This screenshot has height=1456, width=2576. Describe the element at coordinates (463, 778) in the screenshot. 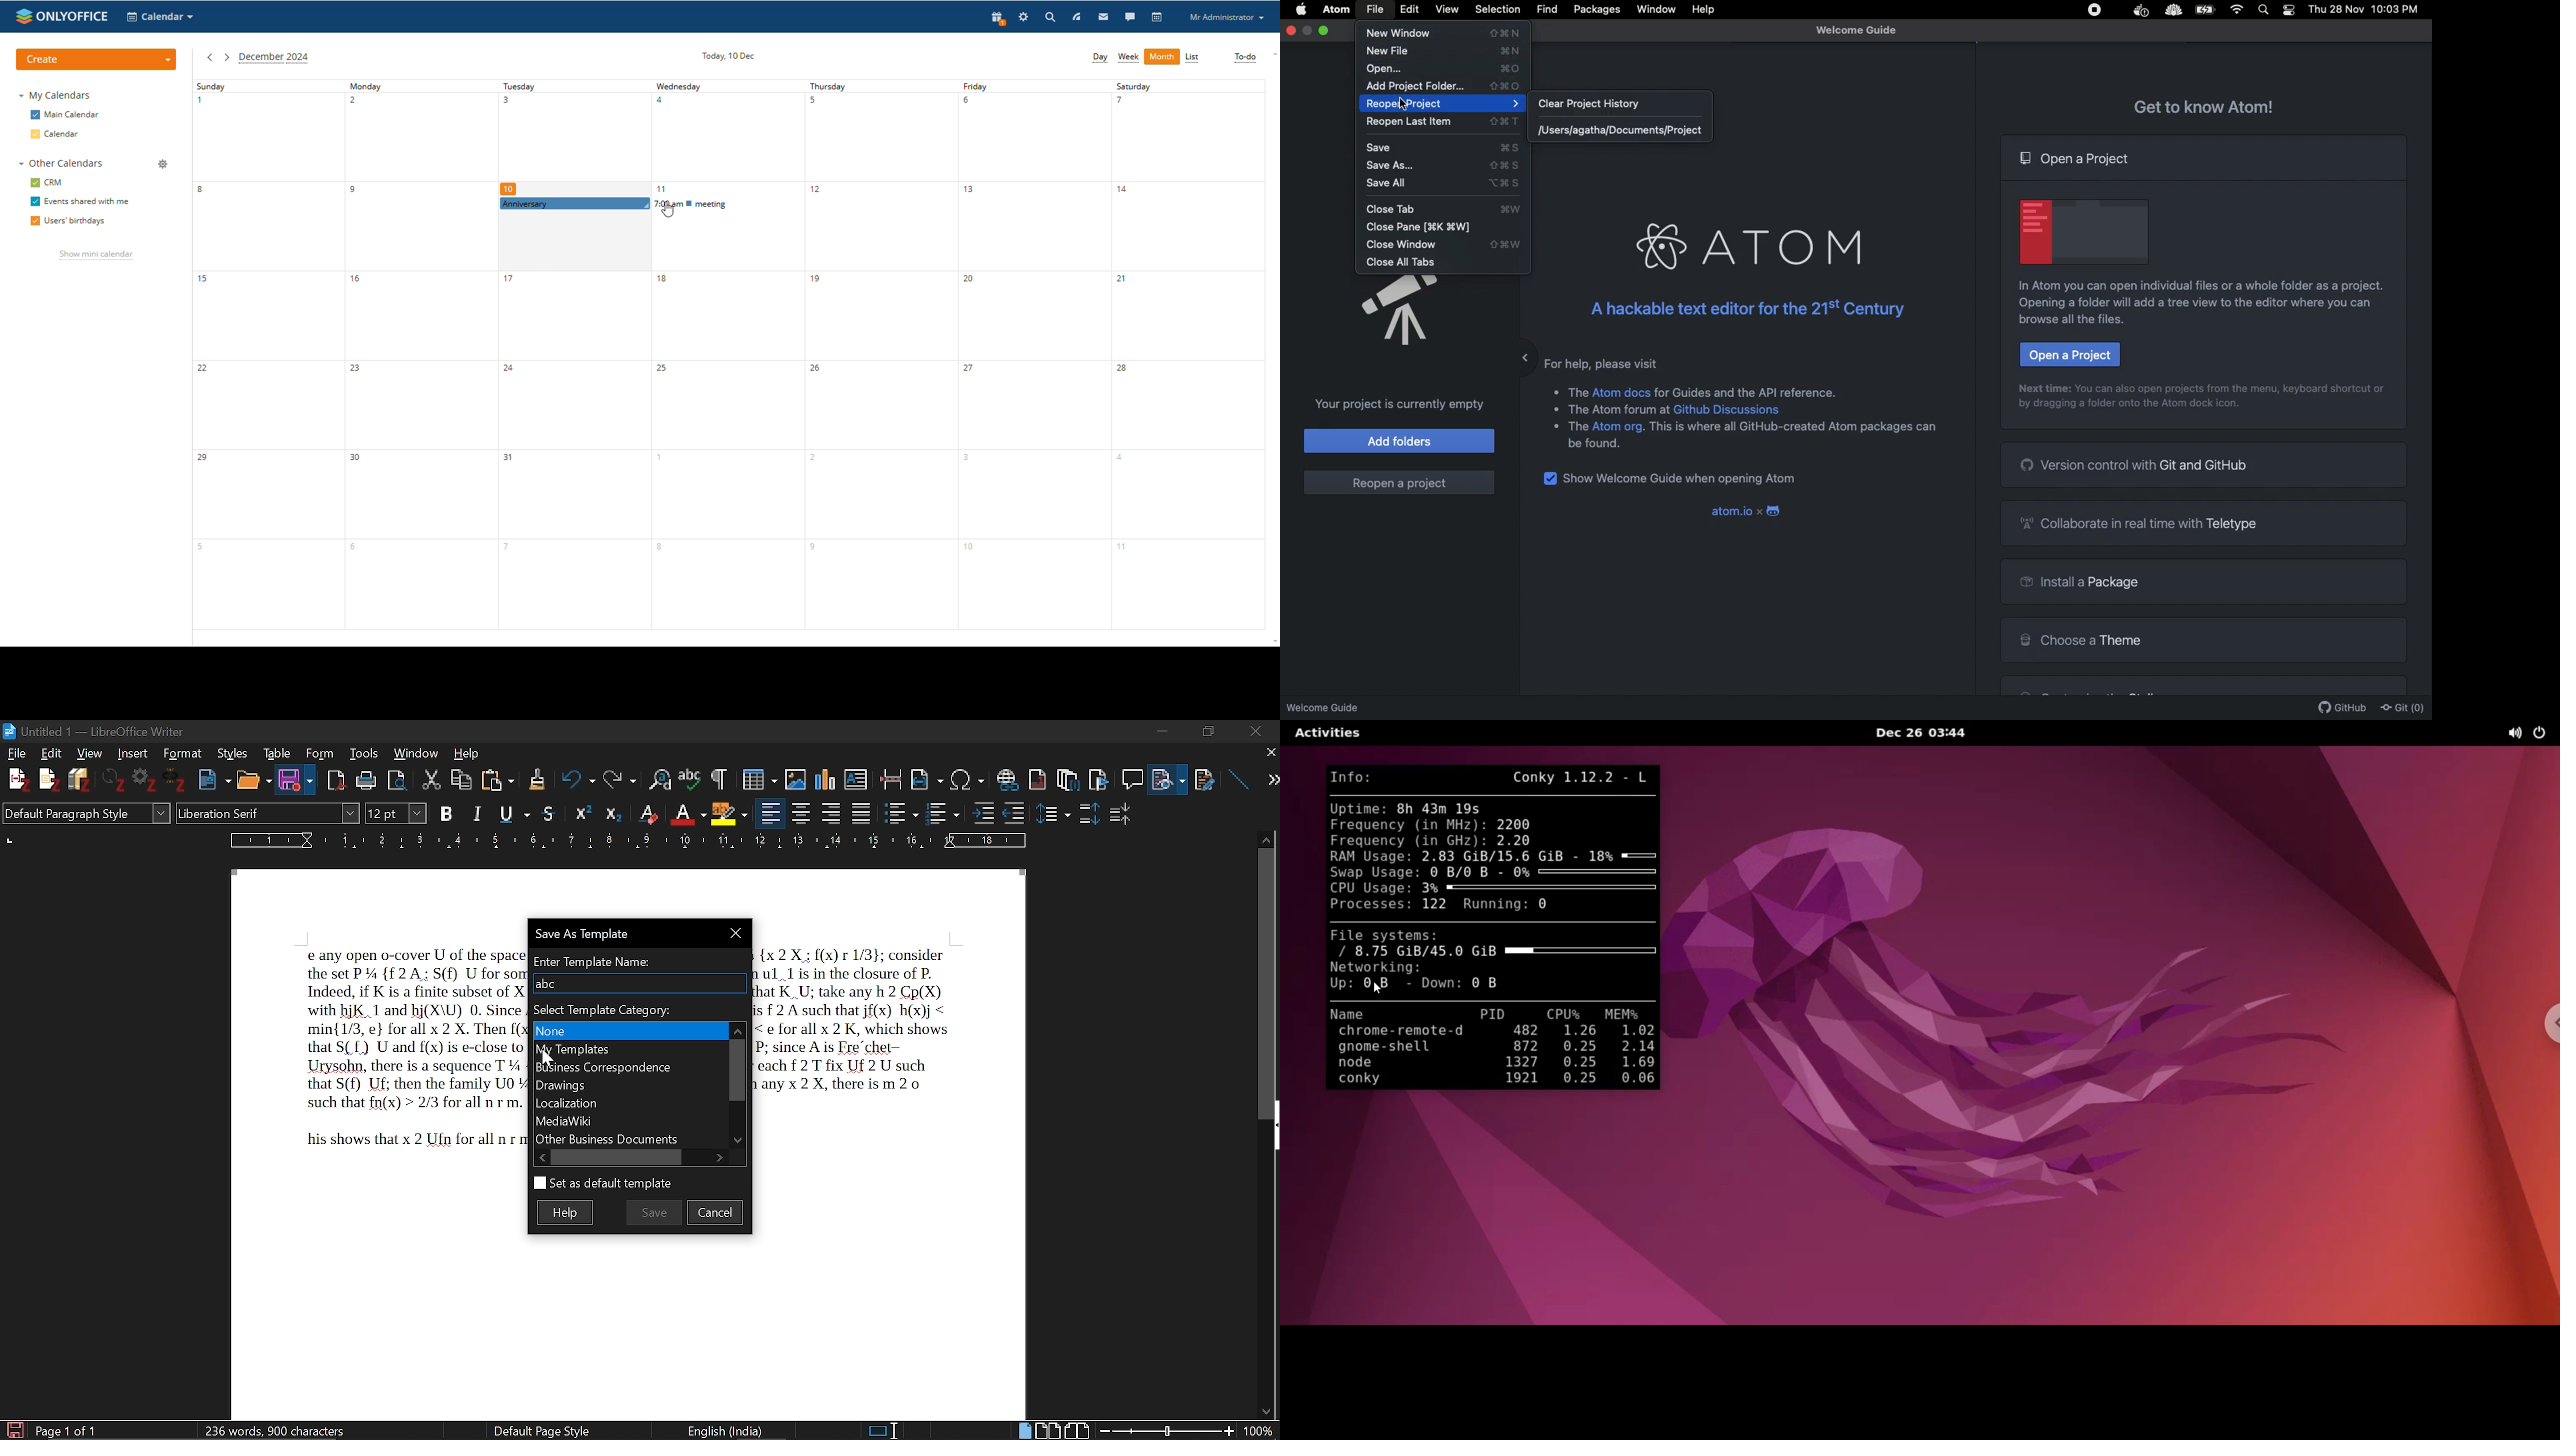

I see `Copy` at that location.